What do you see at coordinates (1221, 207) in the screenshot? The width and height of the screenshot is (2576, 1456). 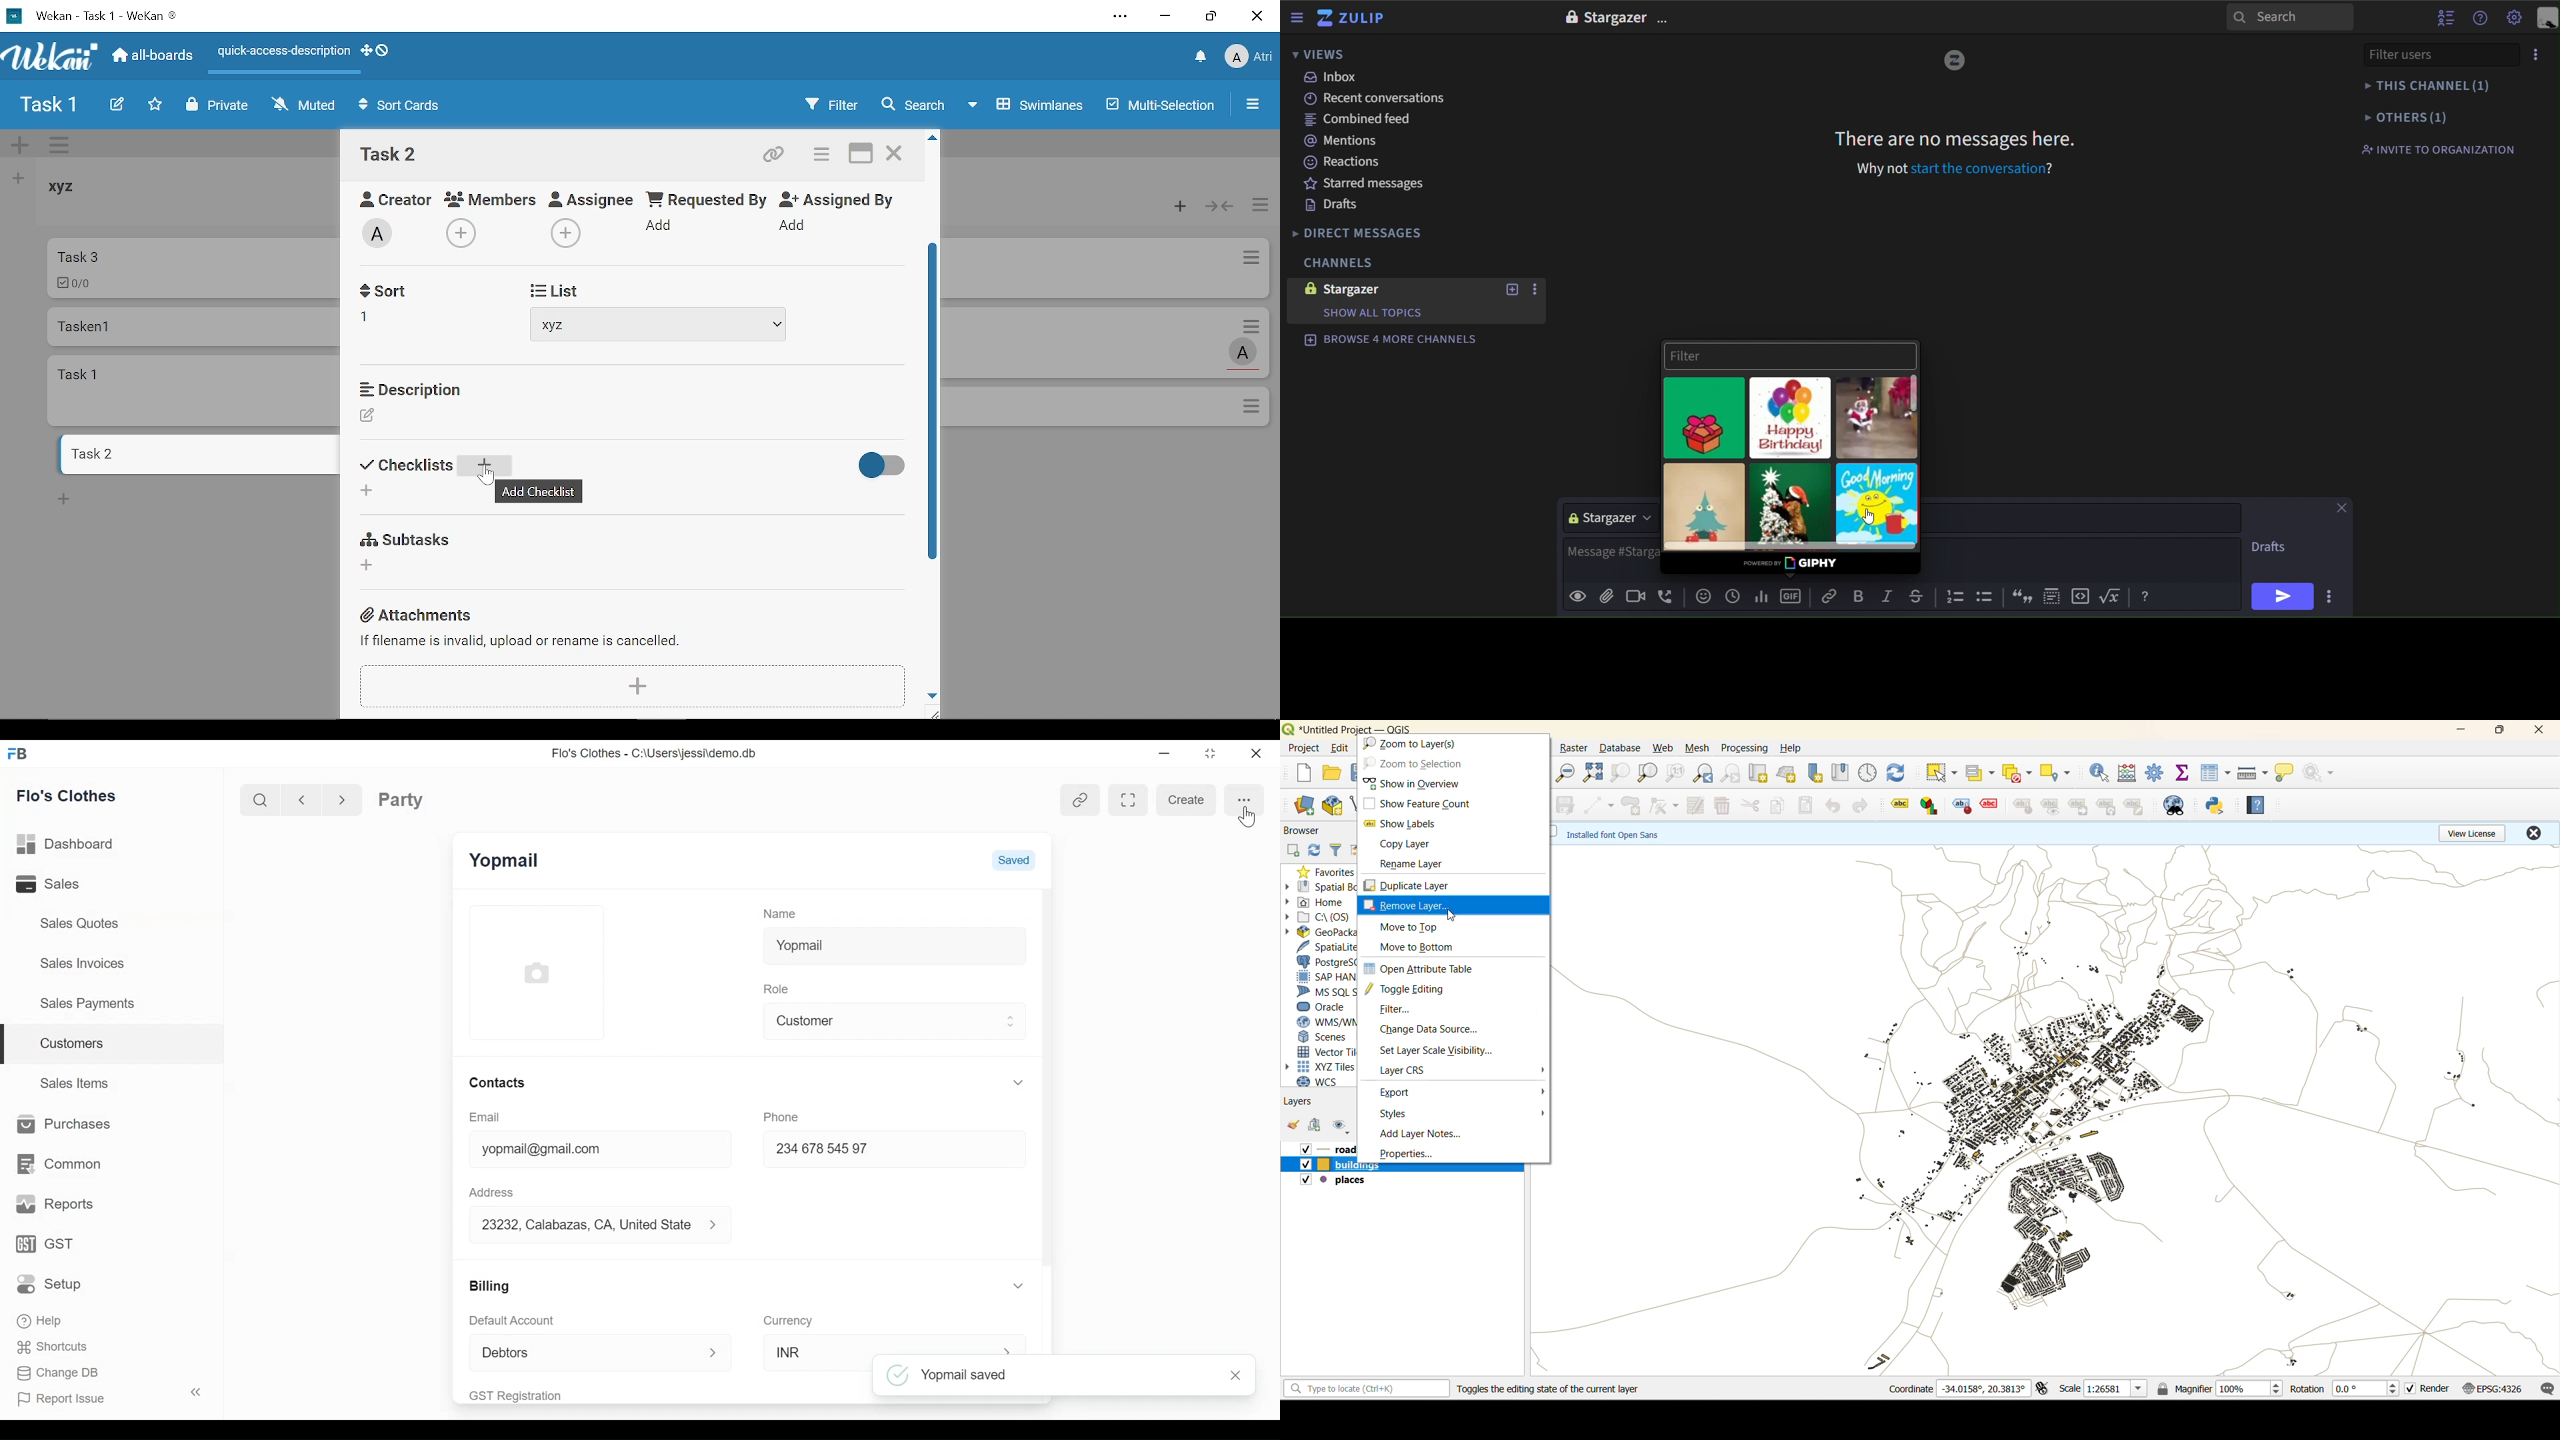 I see `Collapse` at bounding box center [1221, 207].